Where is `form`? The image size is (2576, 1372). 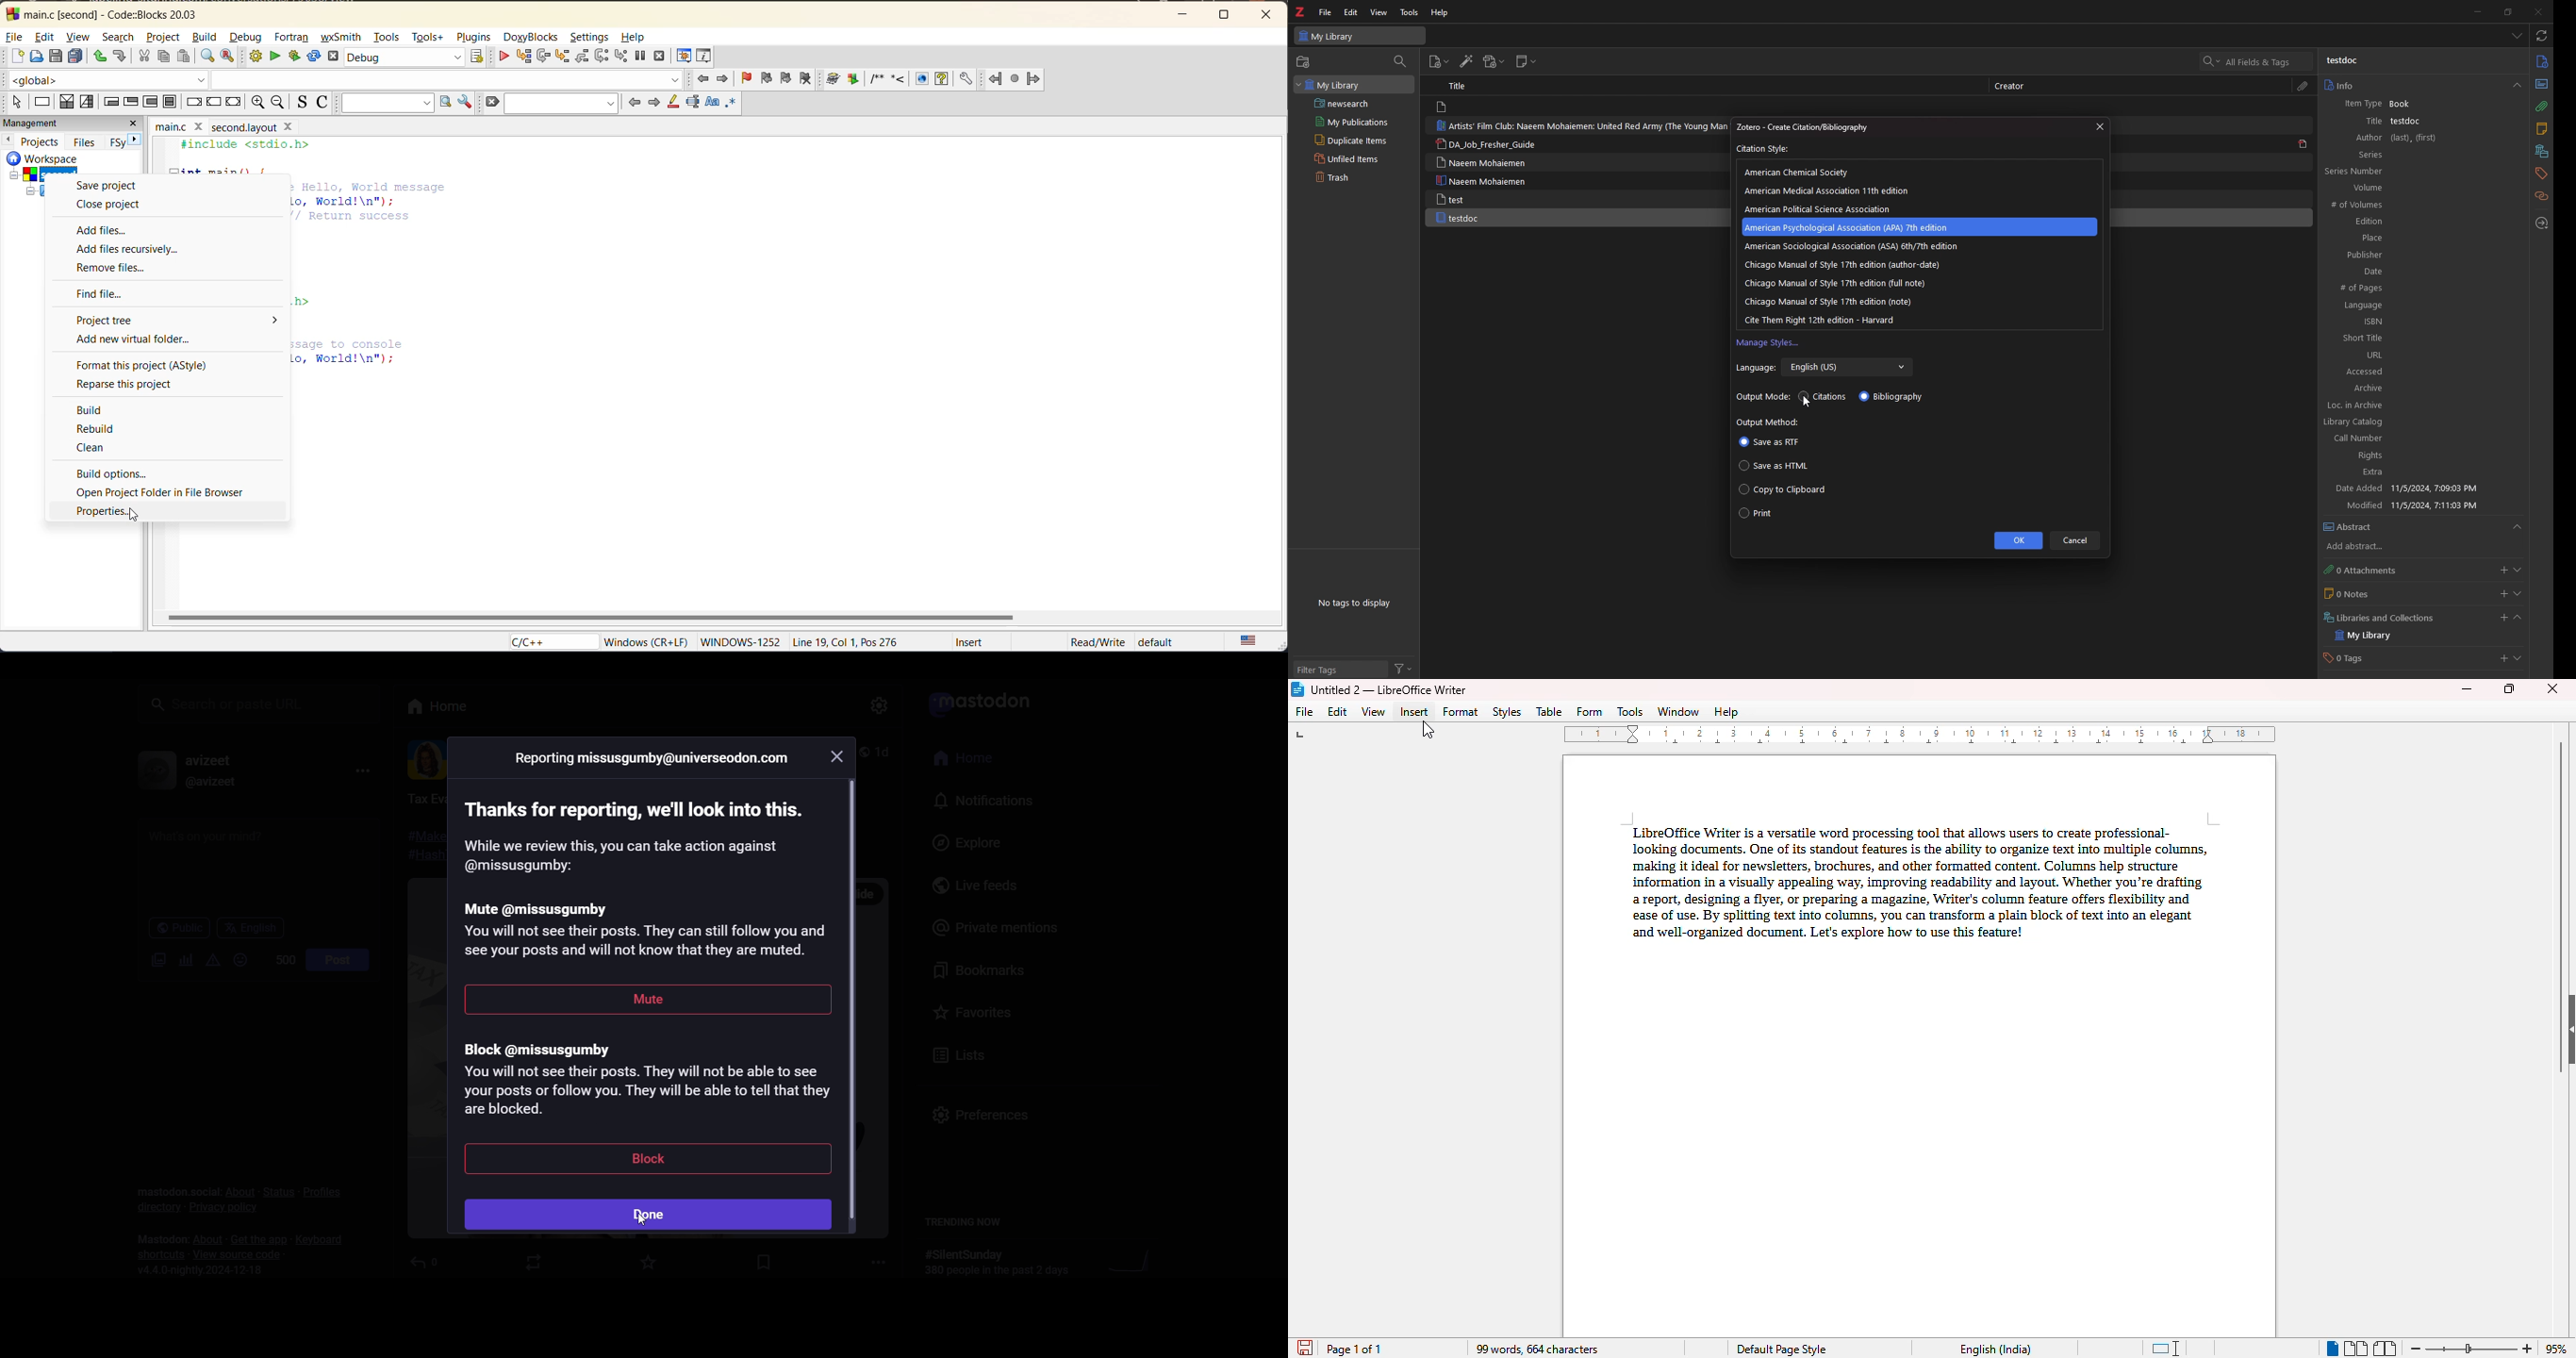 form is located at coordinates (1590, 712).